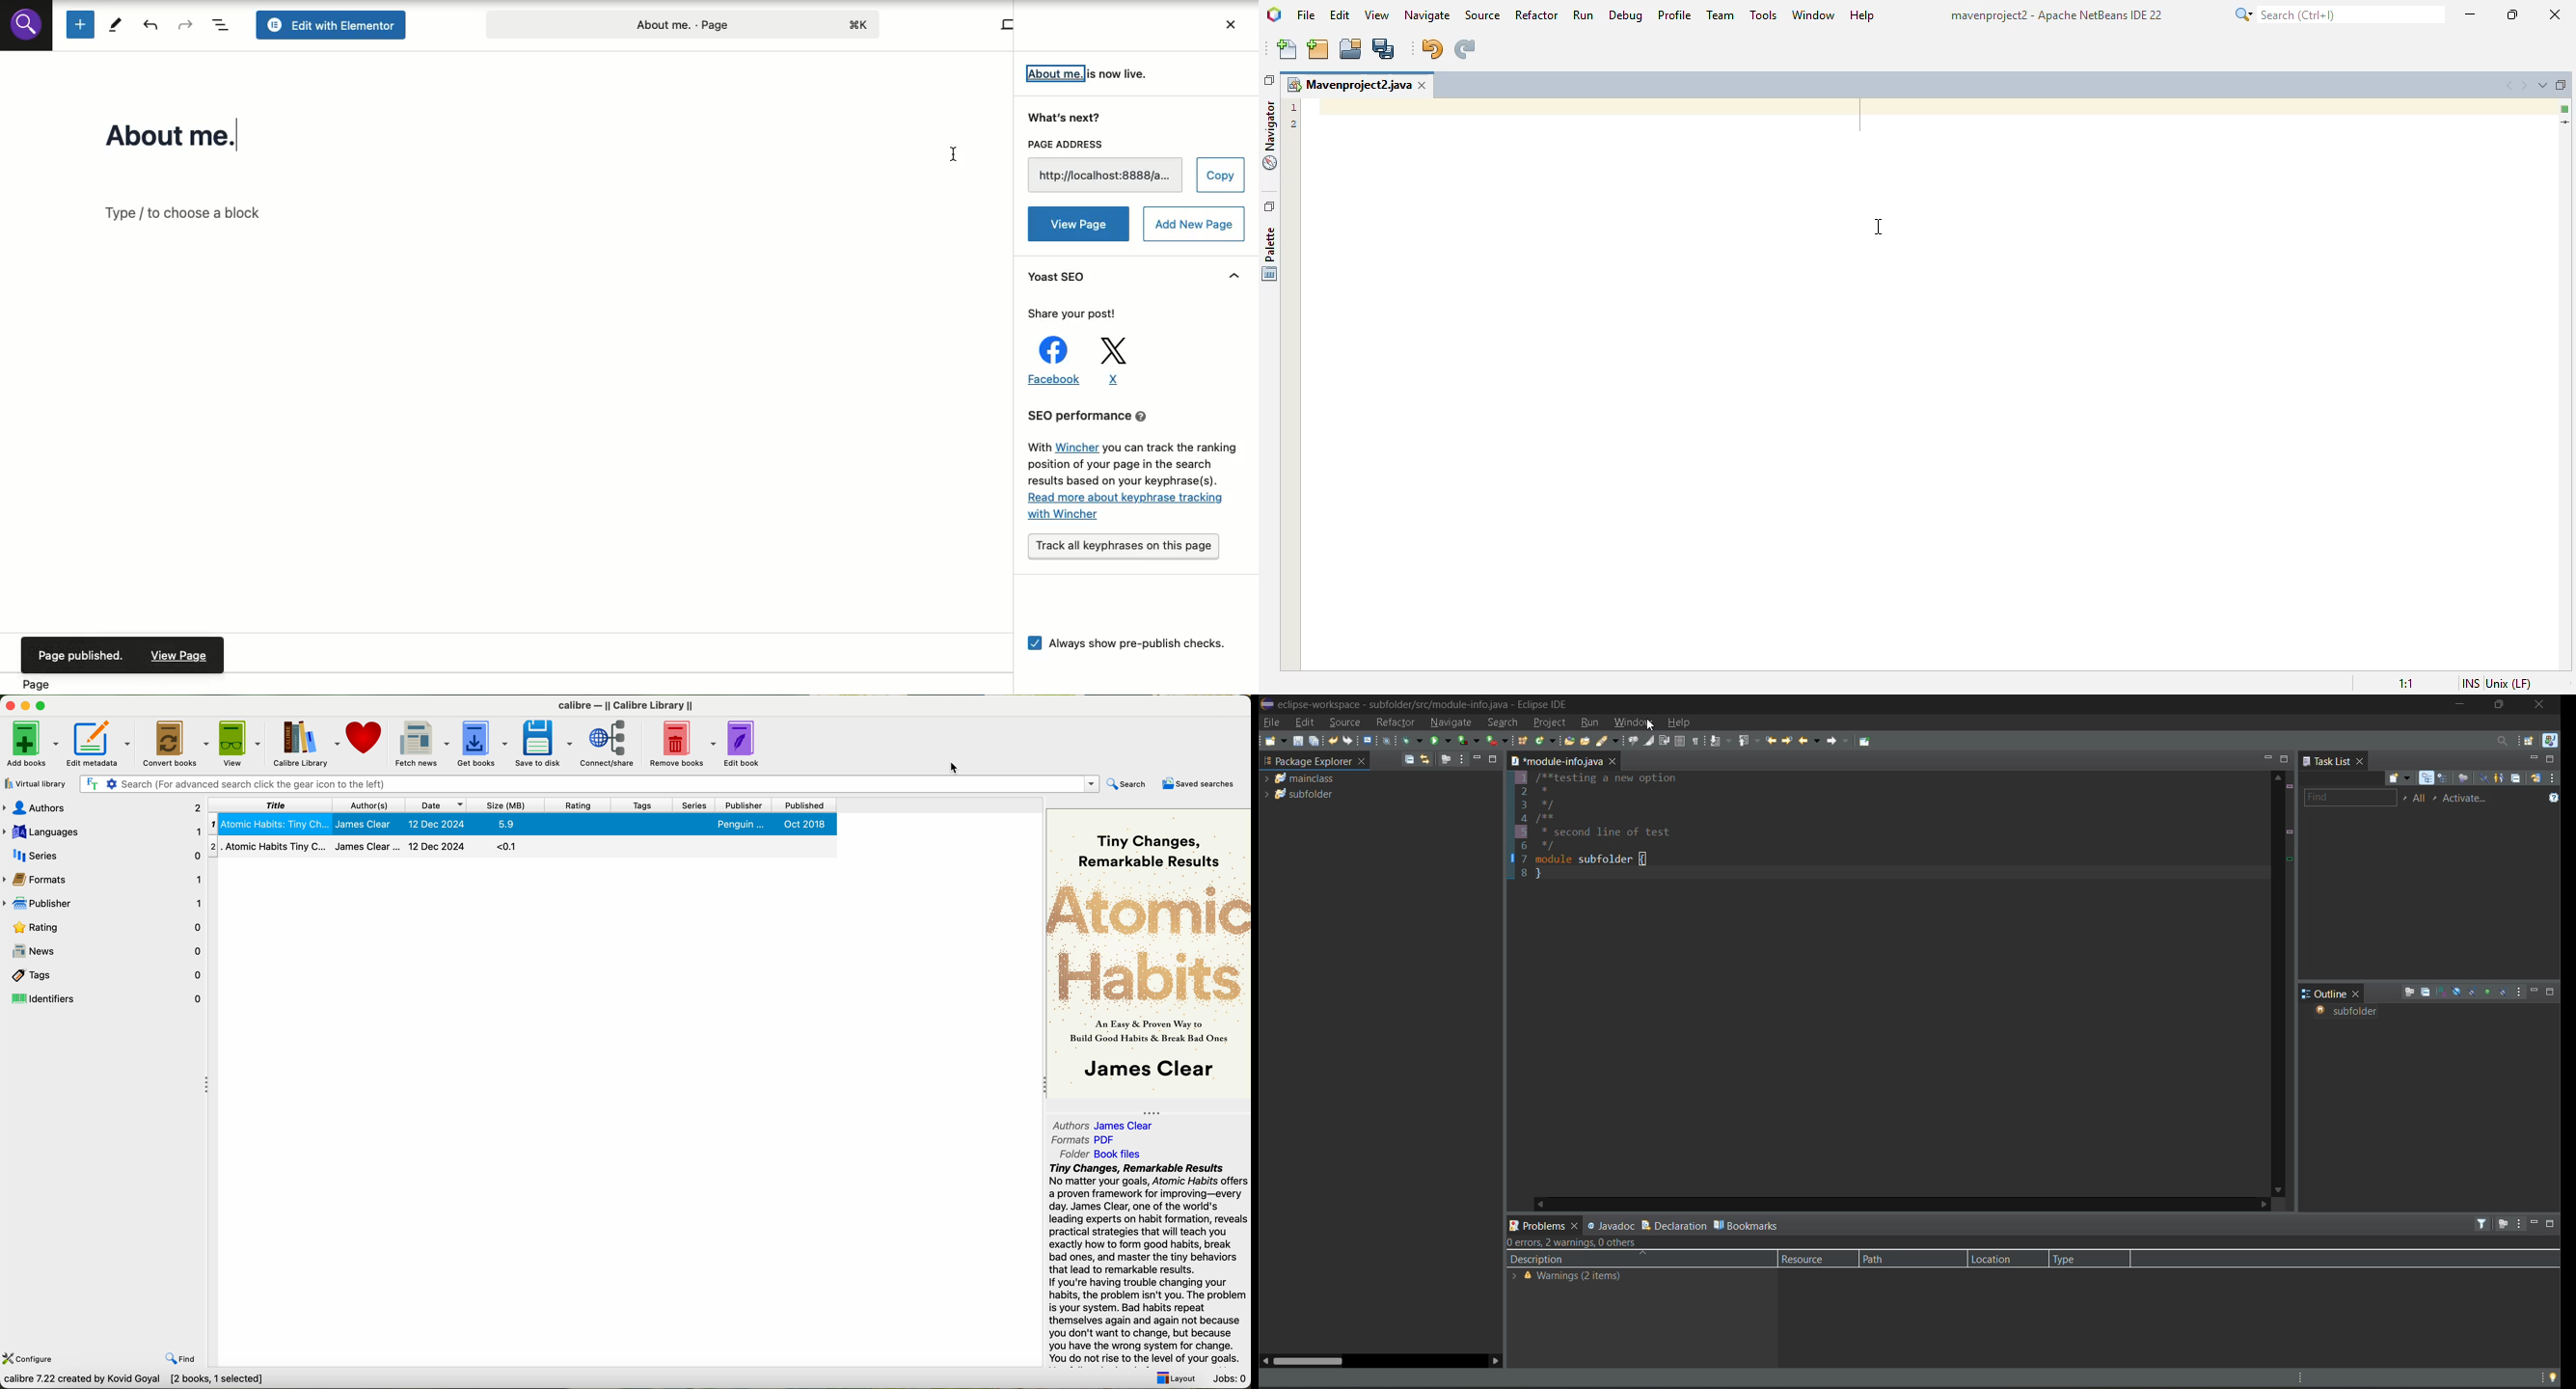  Describe the element at coordinates (43, 705) in the screenshot. I see `maximize` at that location.